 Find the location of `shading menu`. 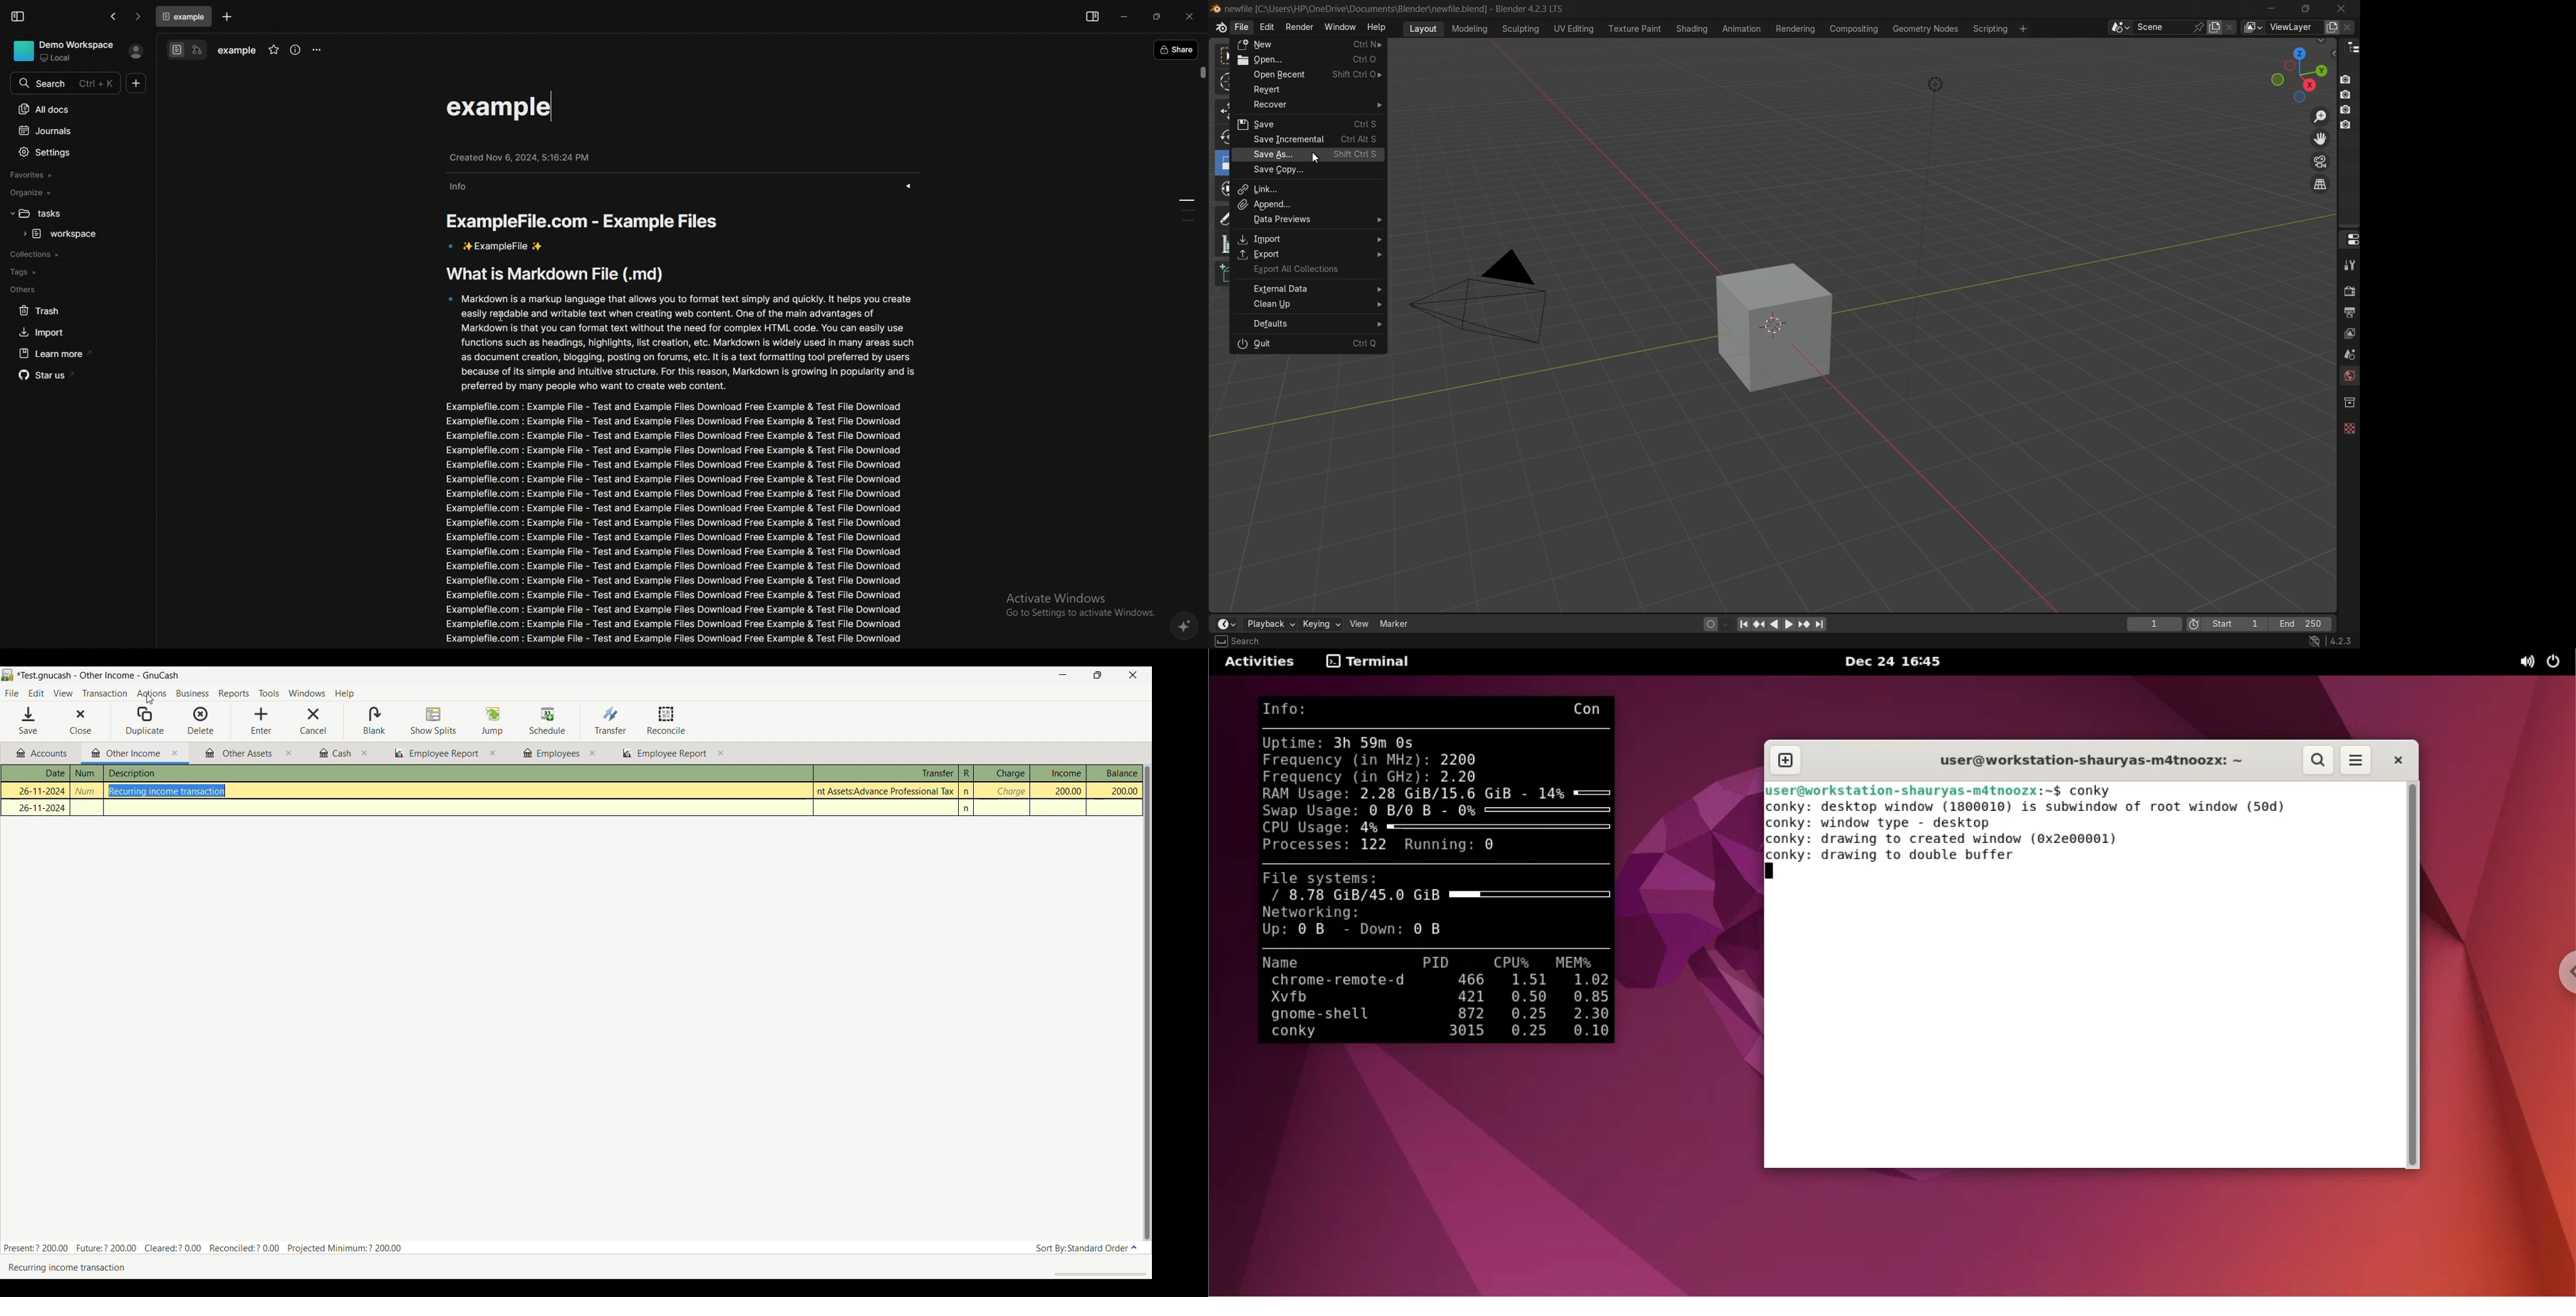

shading menu is located at coordinates (1690, 28).